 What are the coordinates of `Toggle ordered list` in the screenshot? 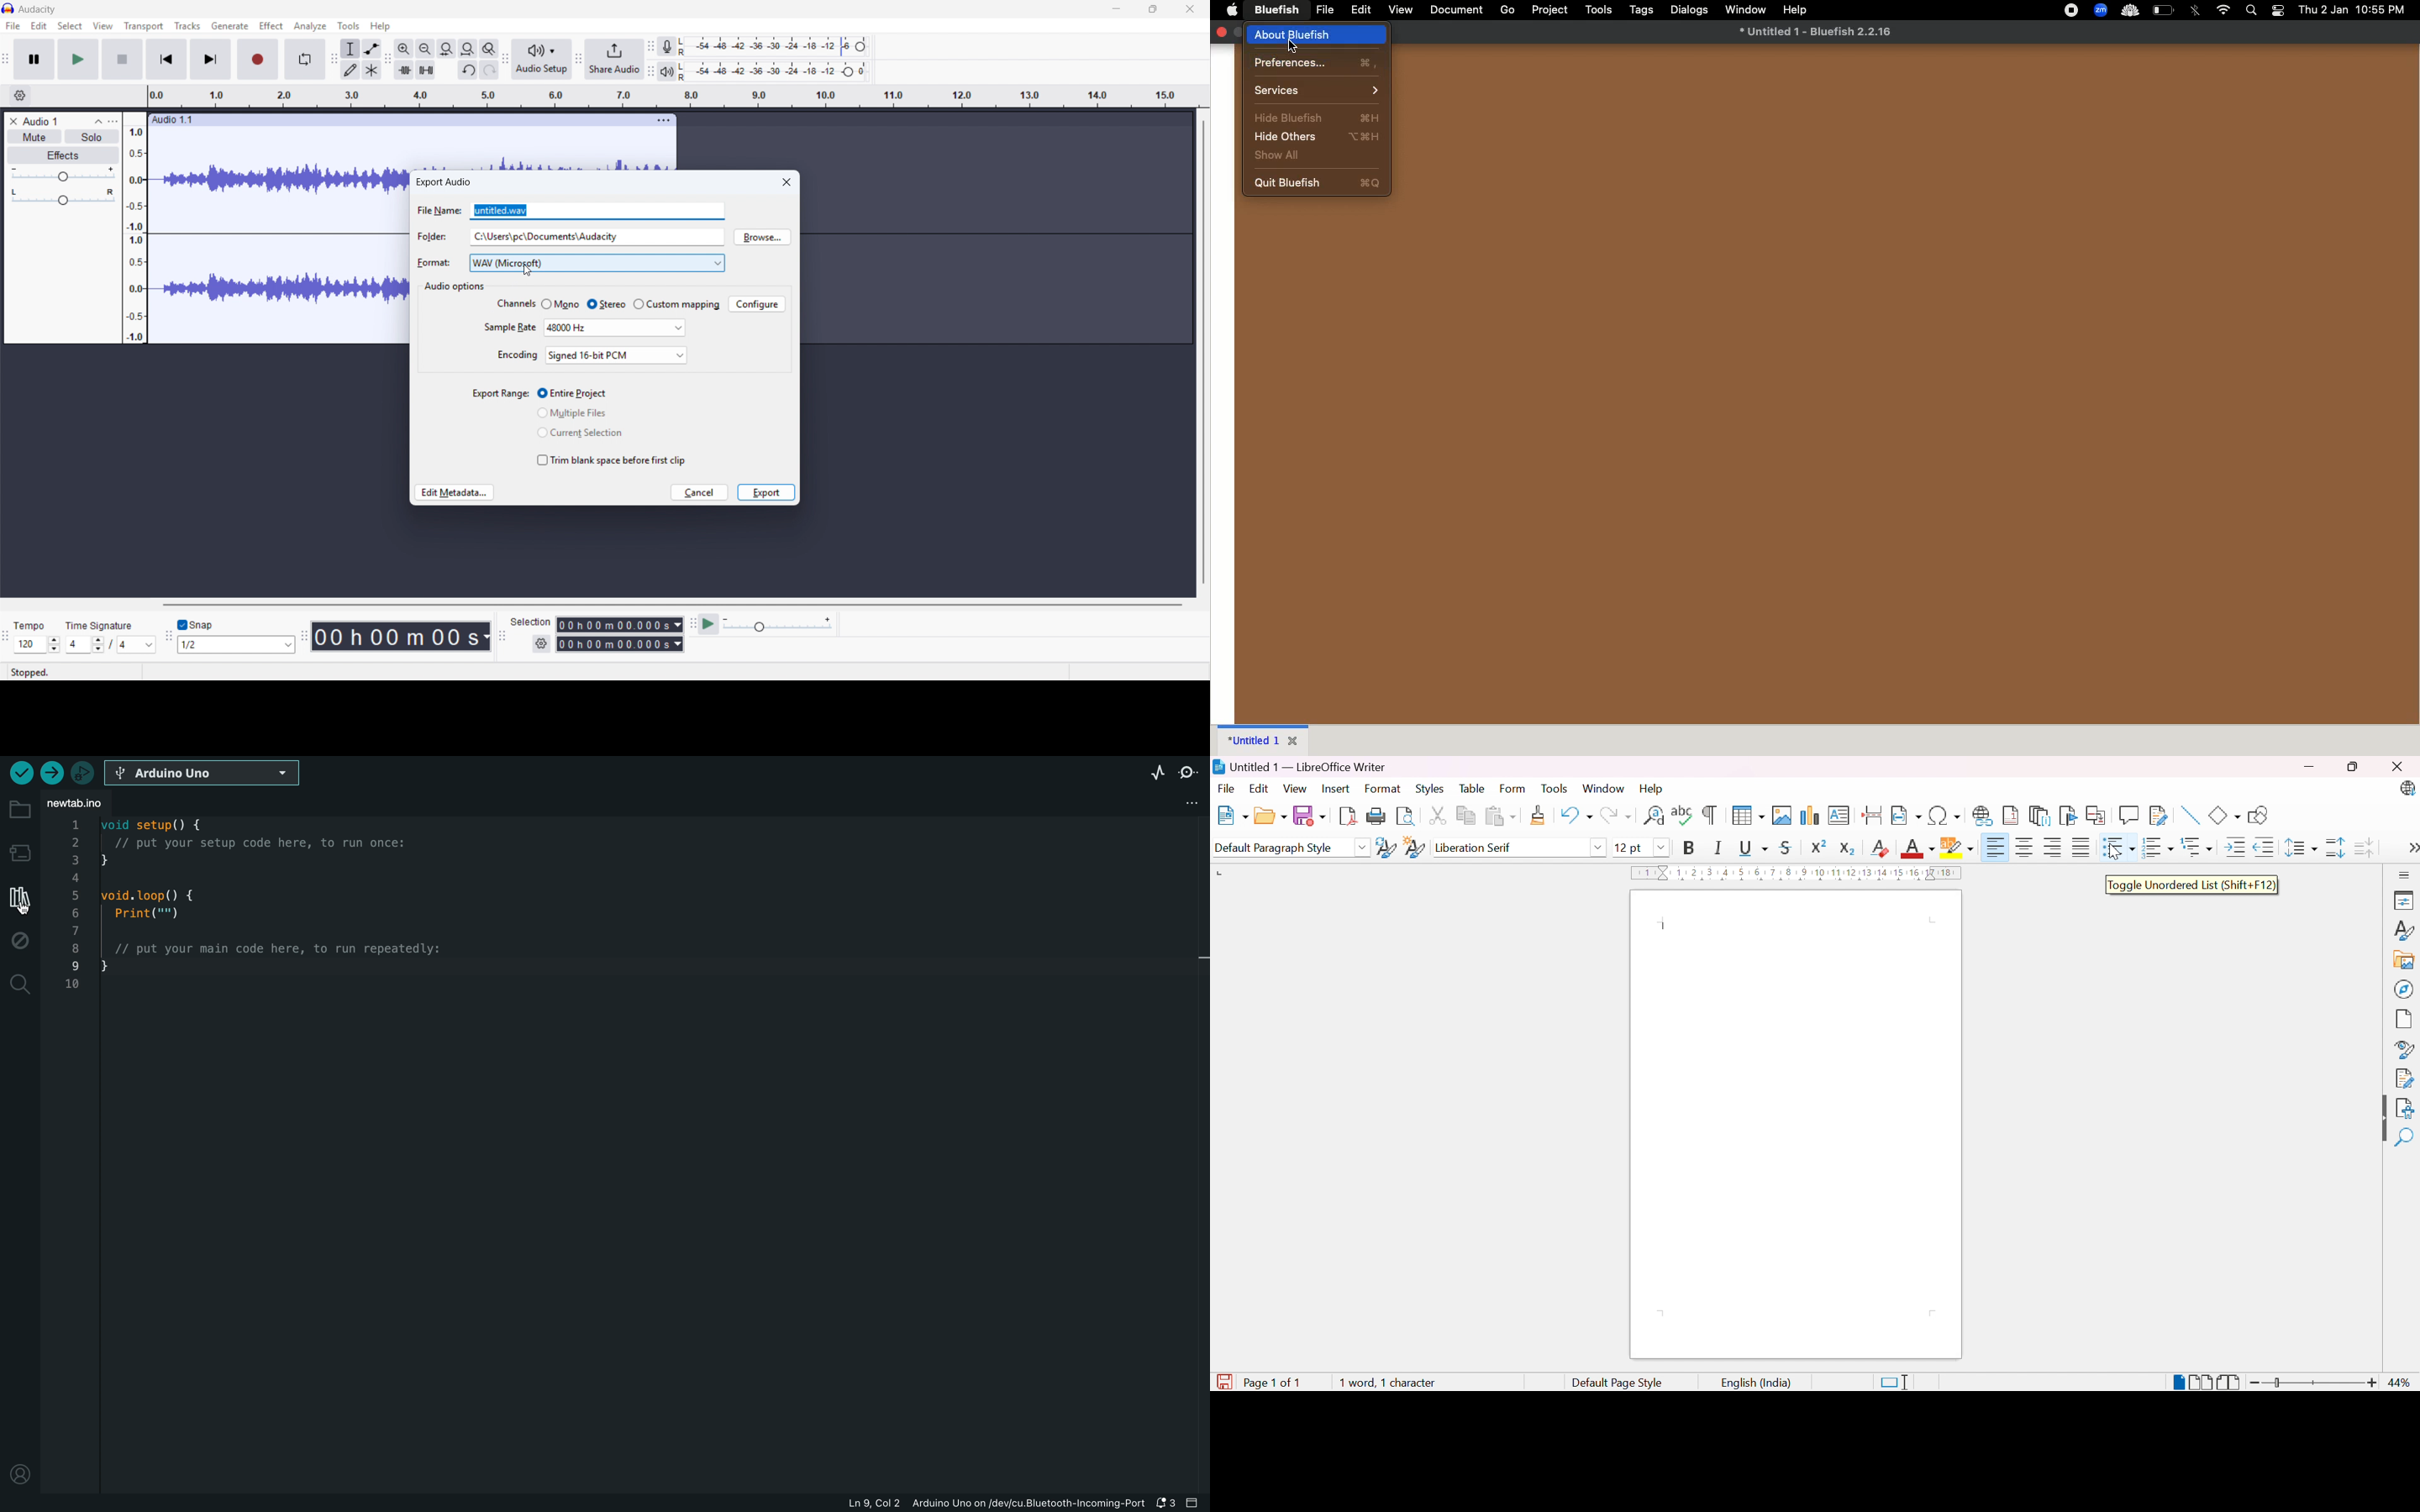 It's located at (2160, 849).